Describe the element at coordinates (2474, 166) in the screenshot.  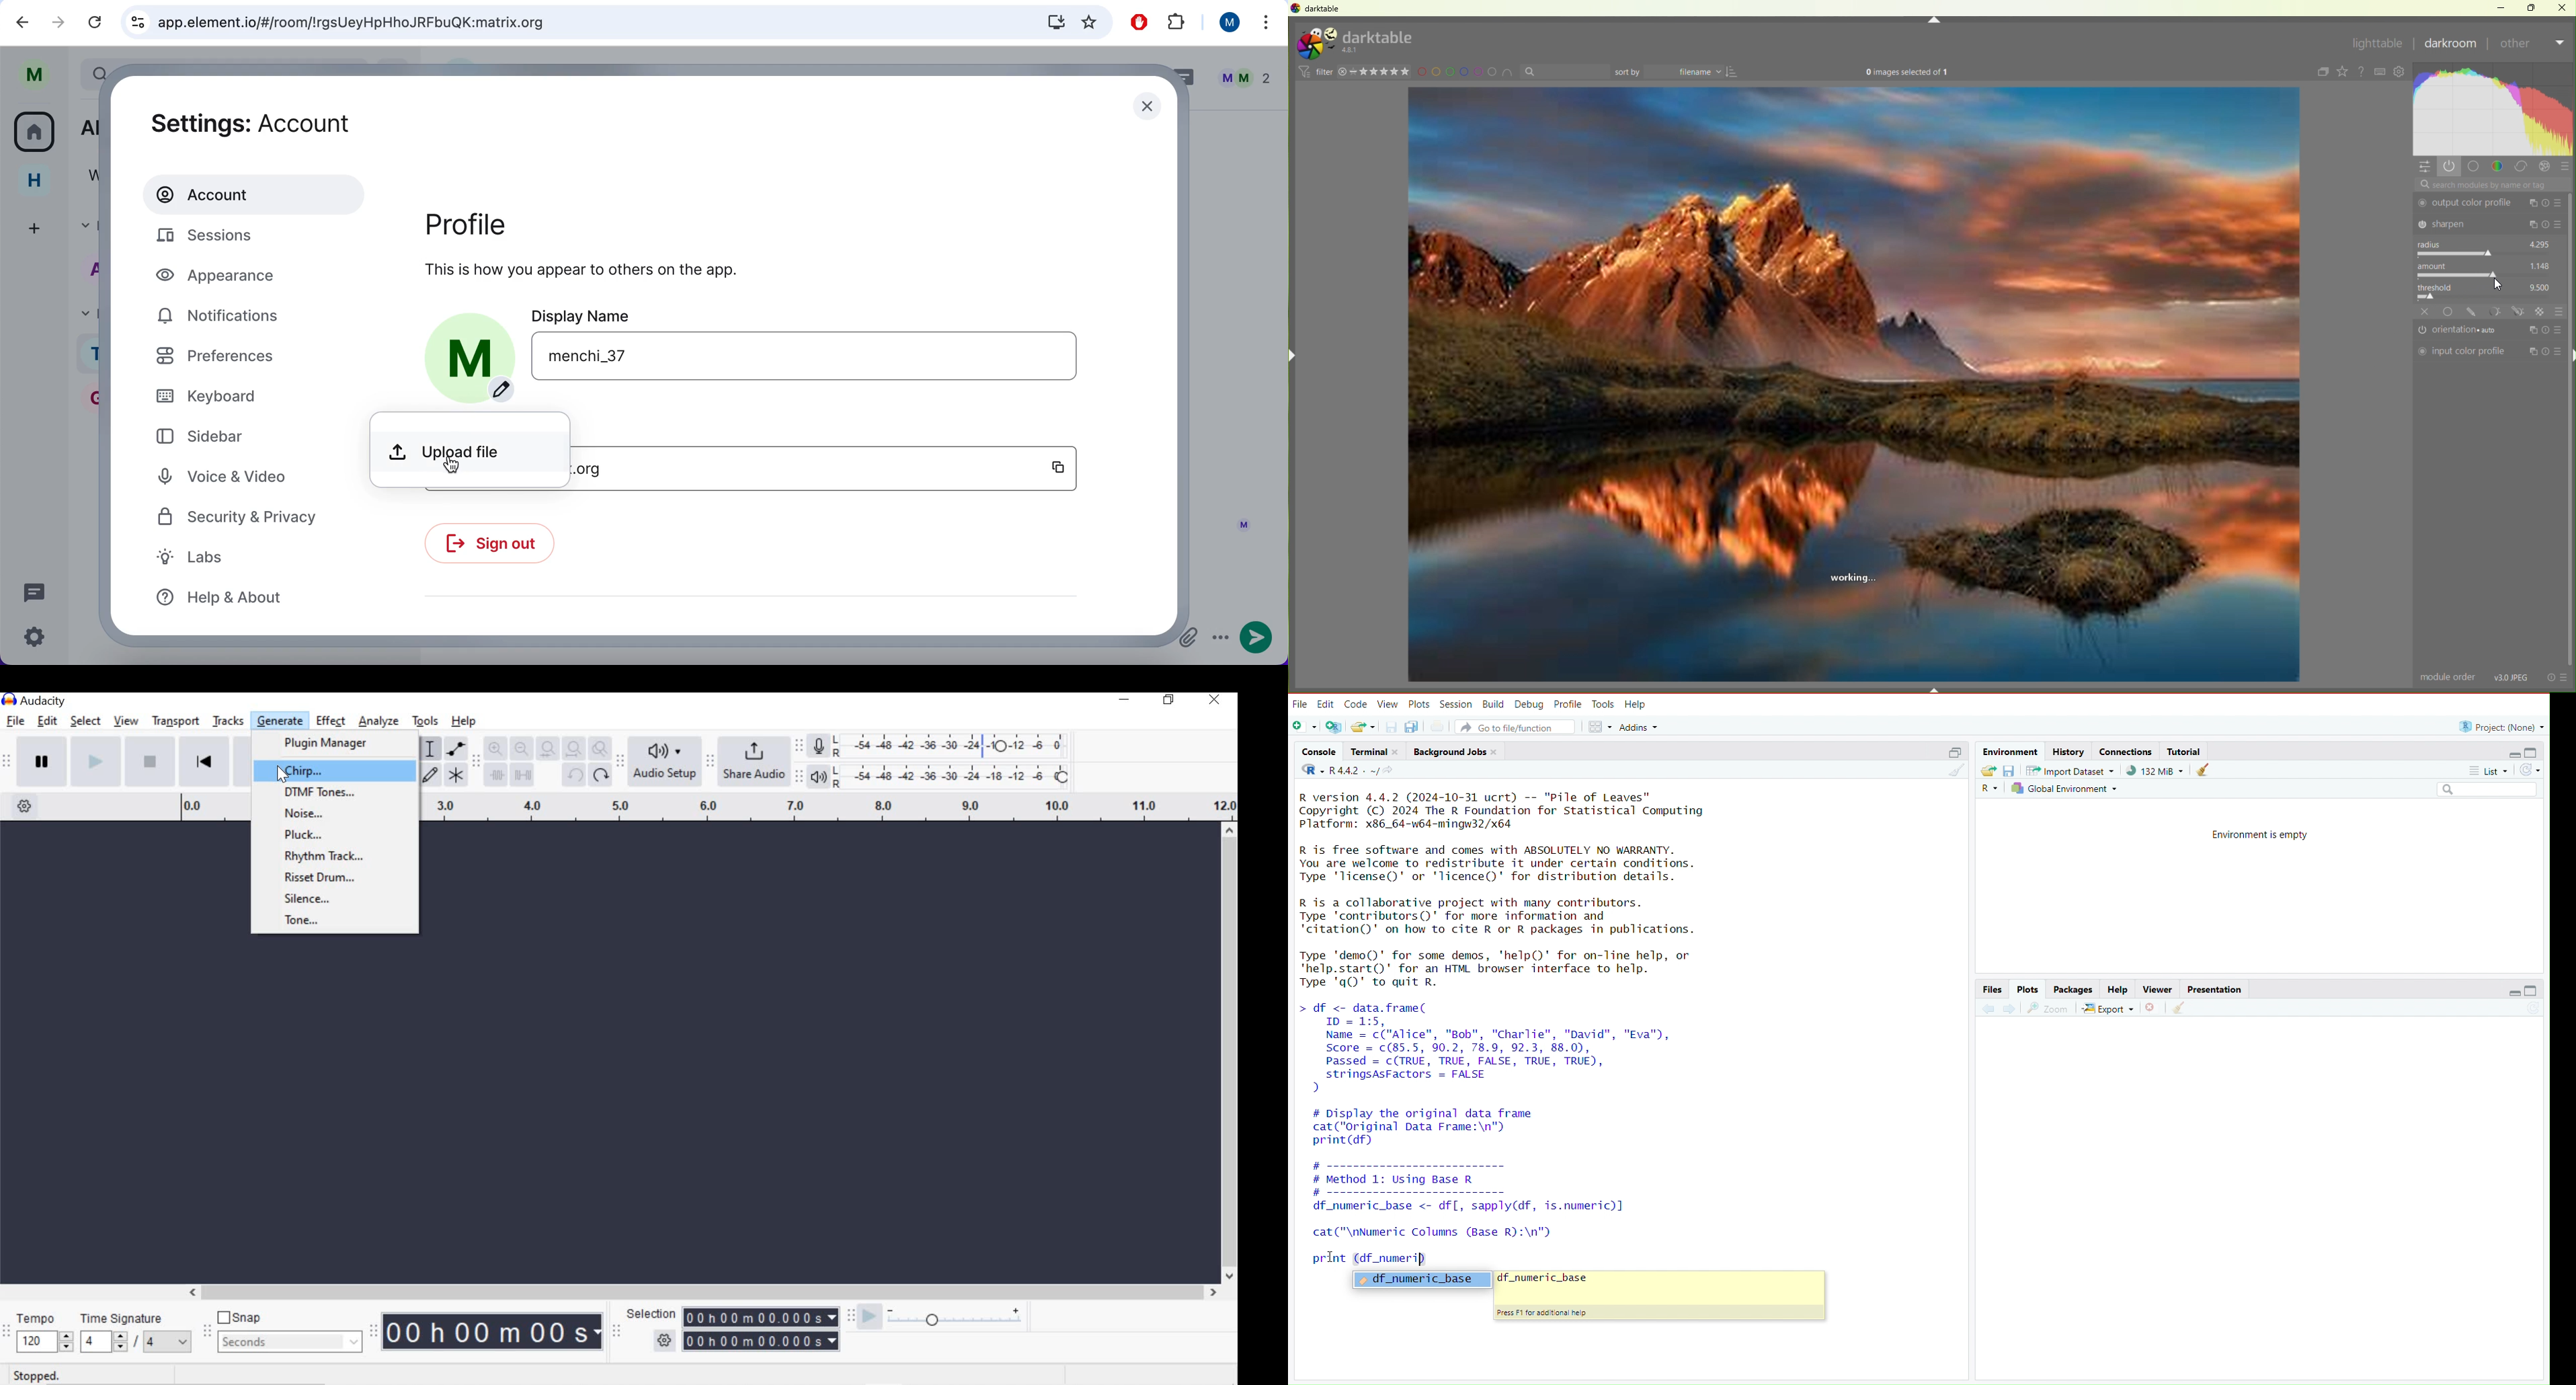
I see `base` at that location.